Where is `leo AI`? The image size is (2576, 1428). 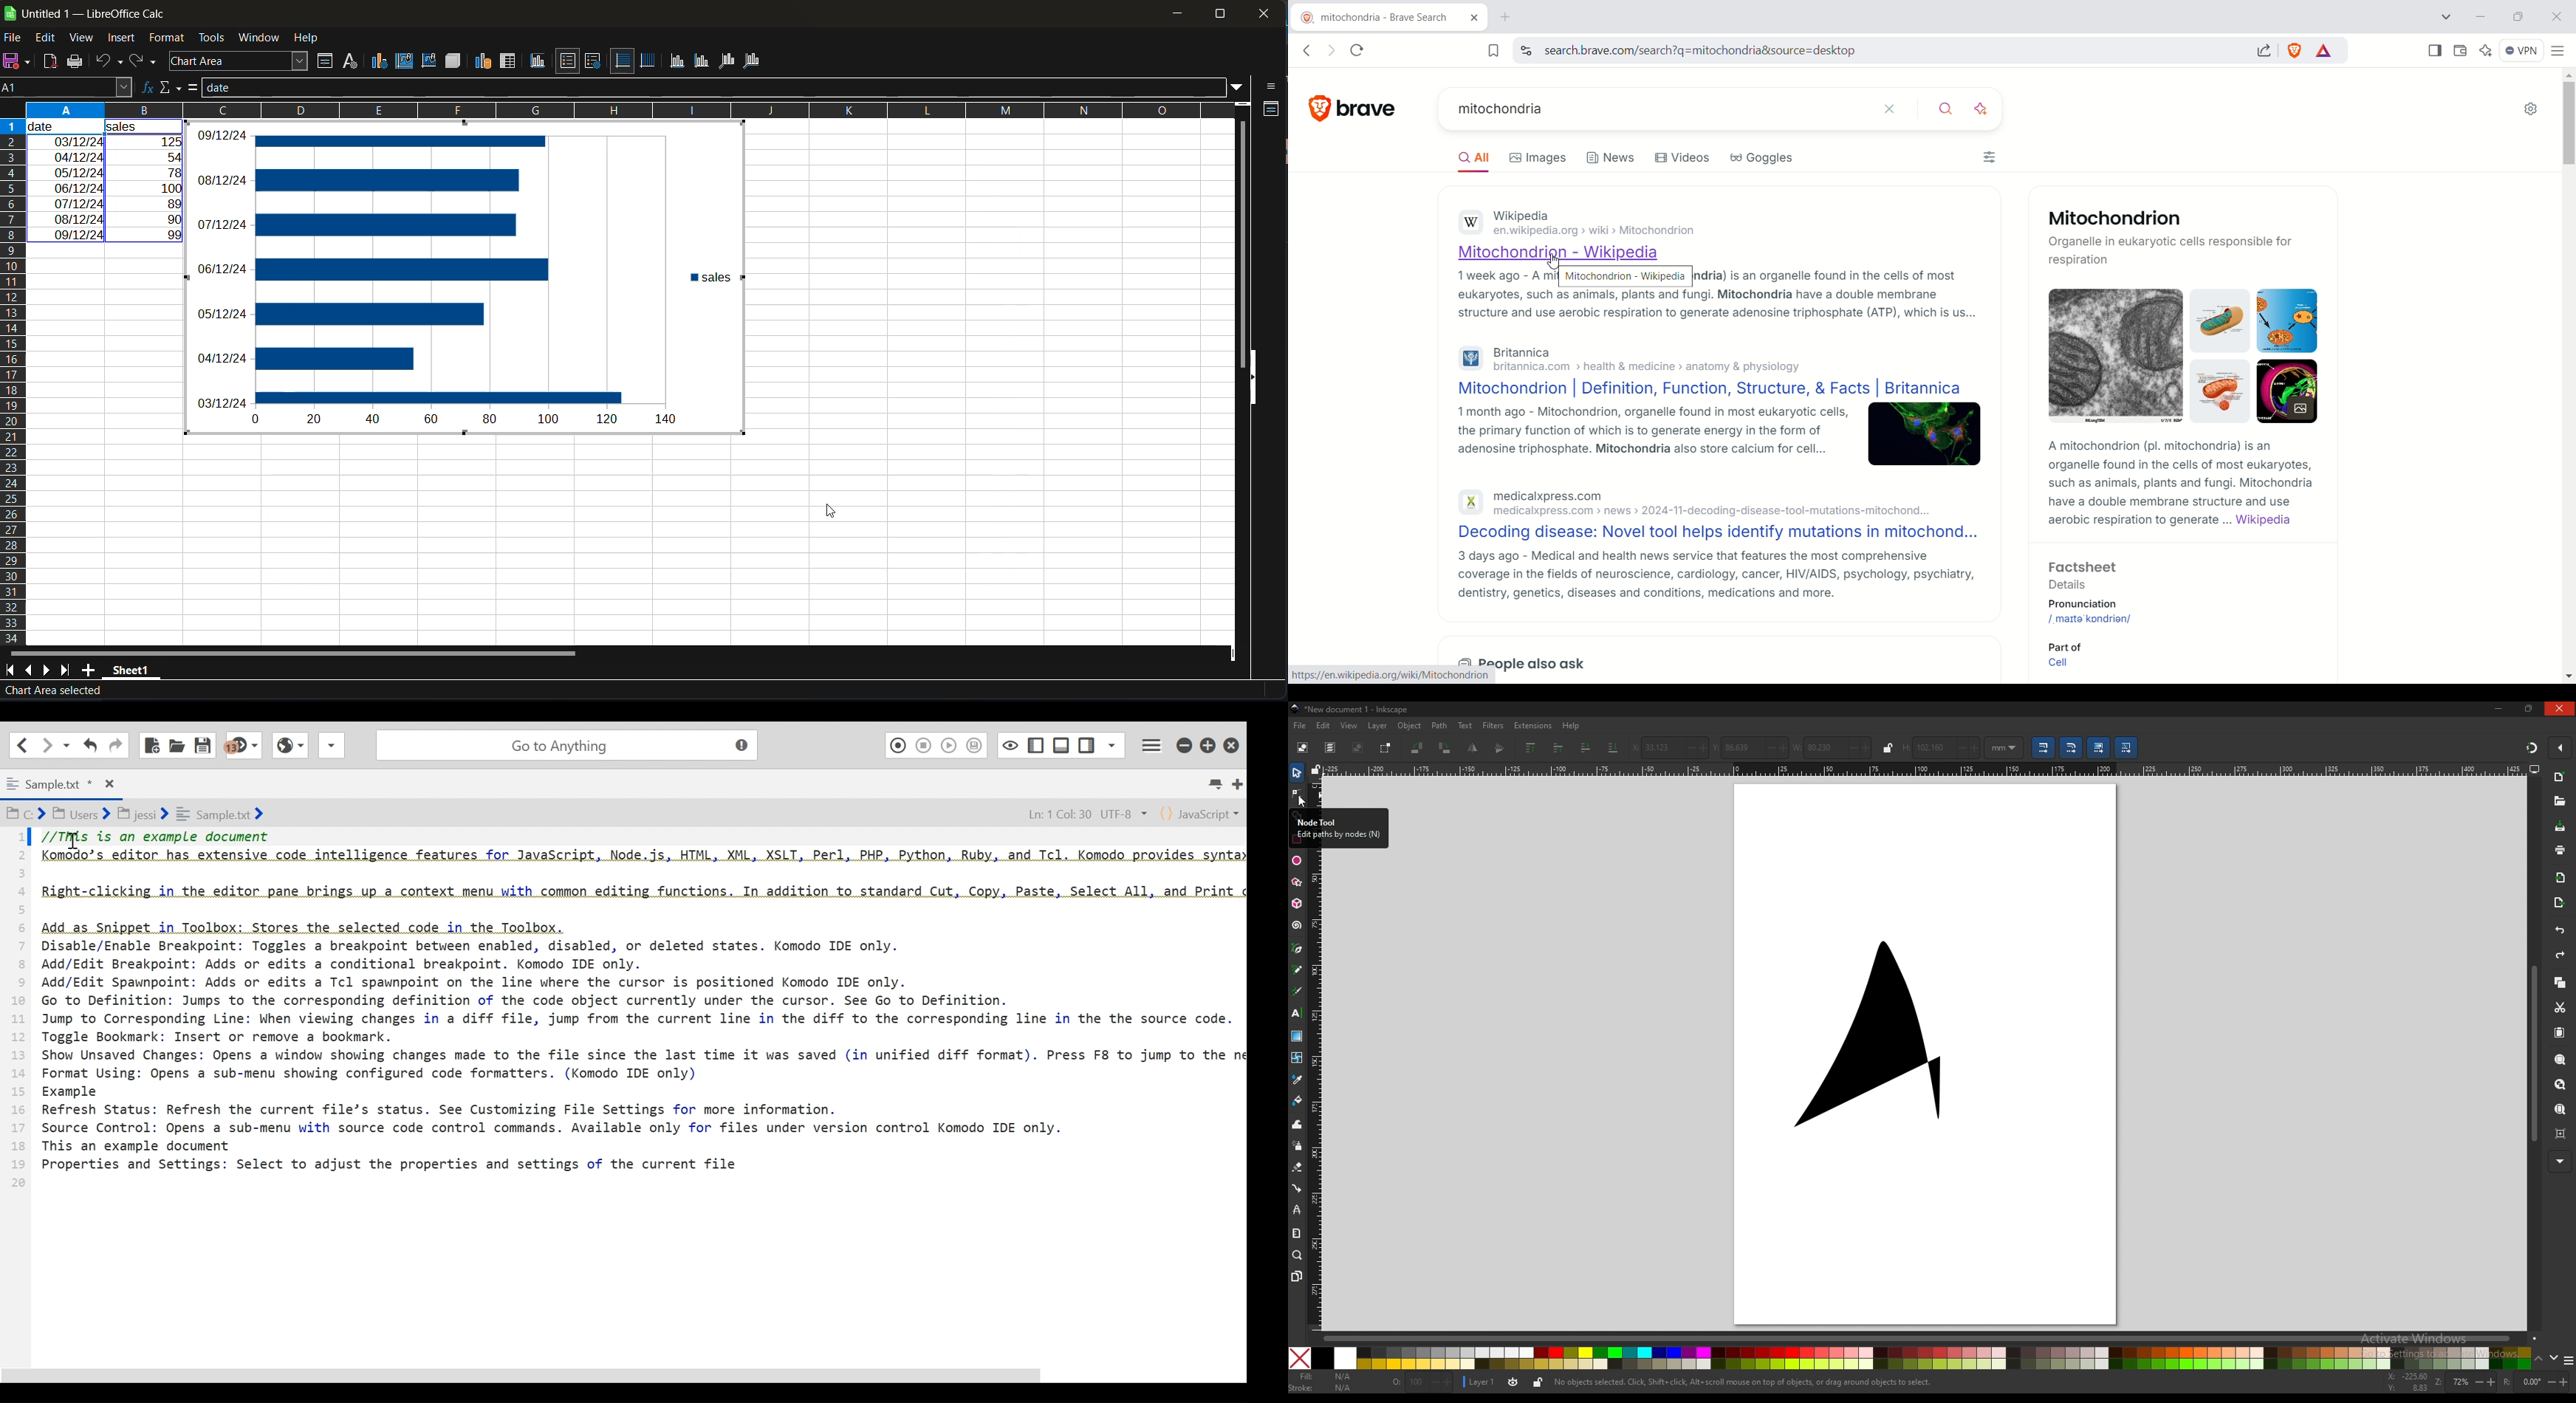 leo AI is located at coordinates (2486, 51).